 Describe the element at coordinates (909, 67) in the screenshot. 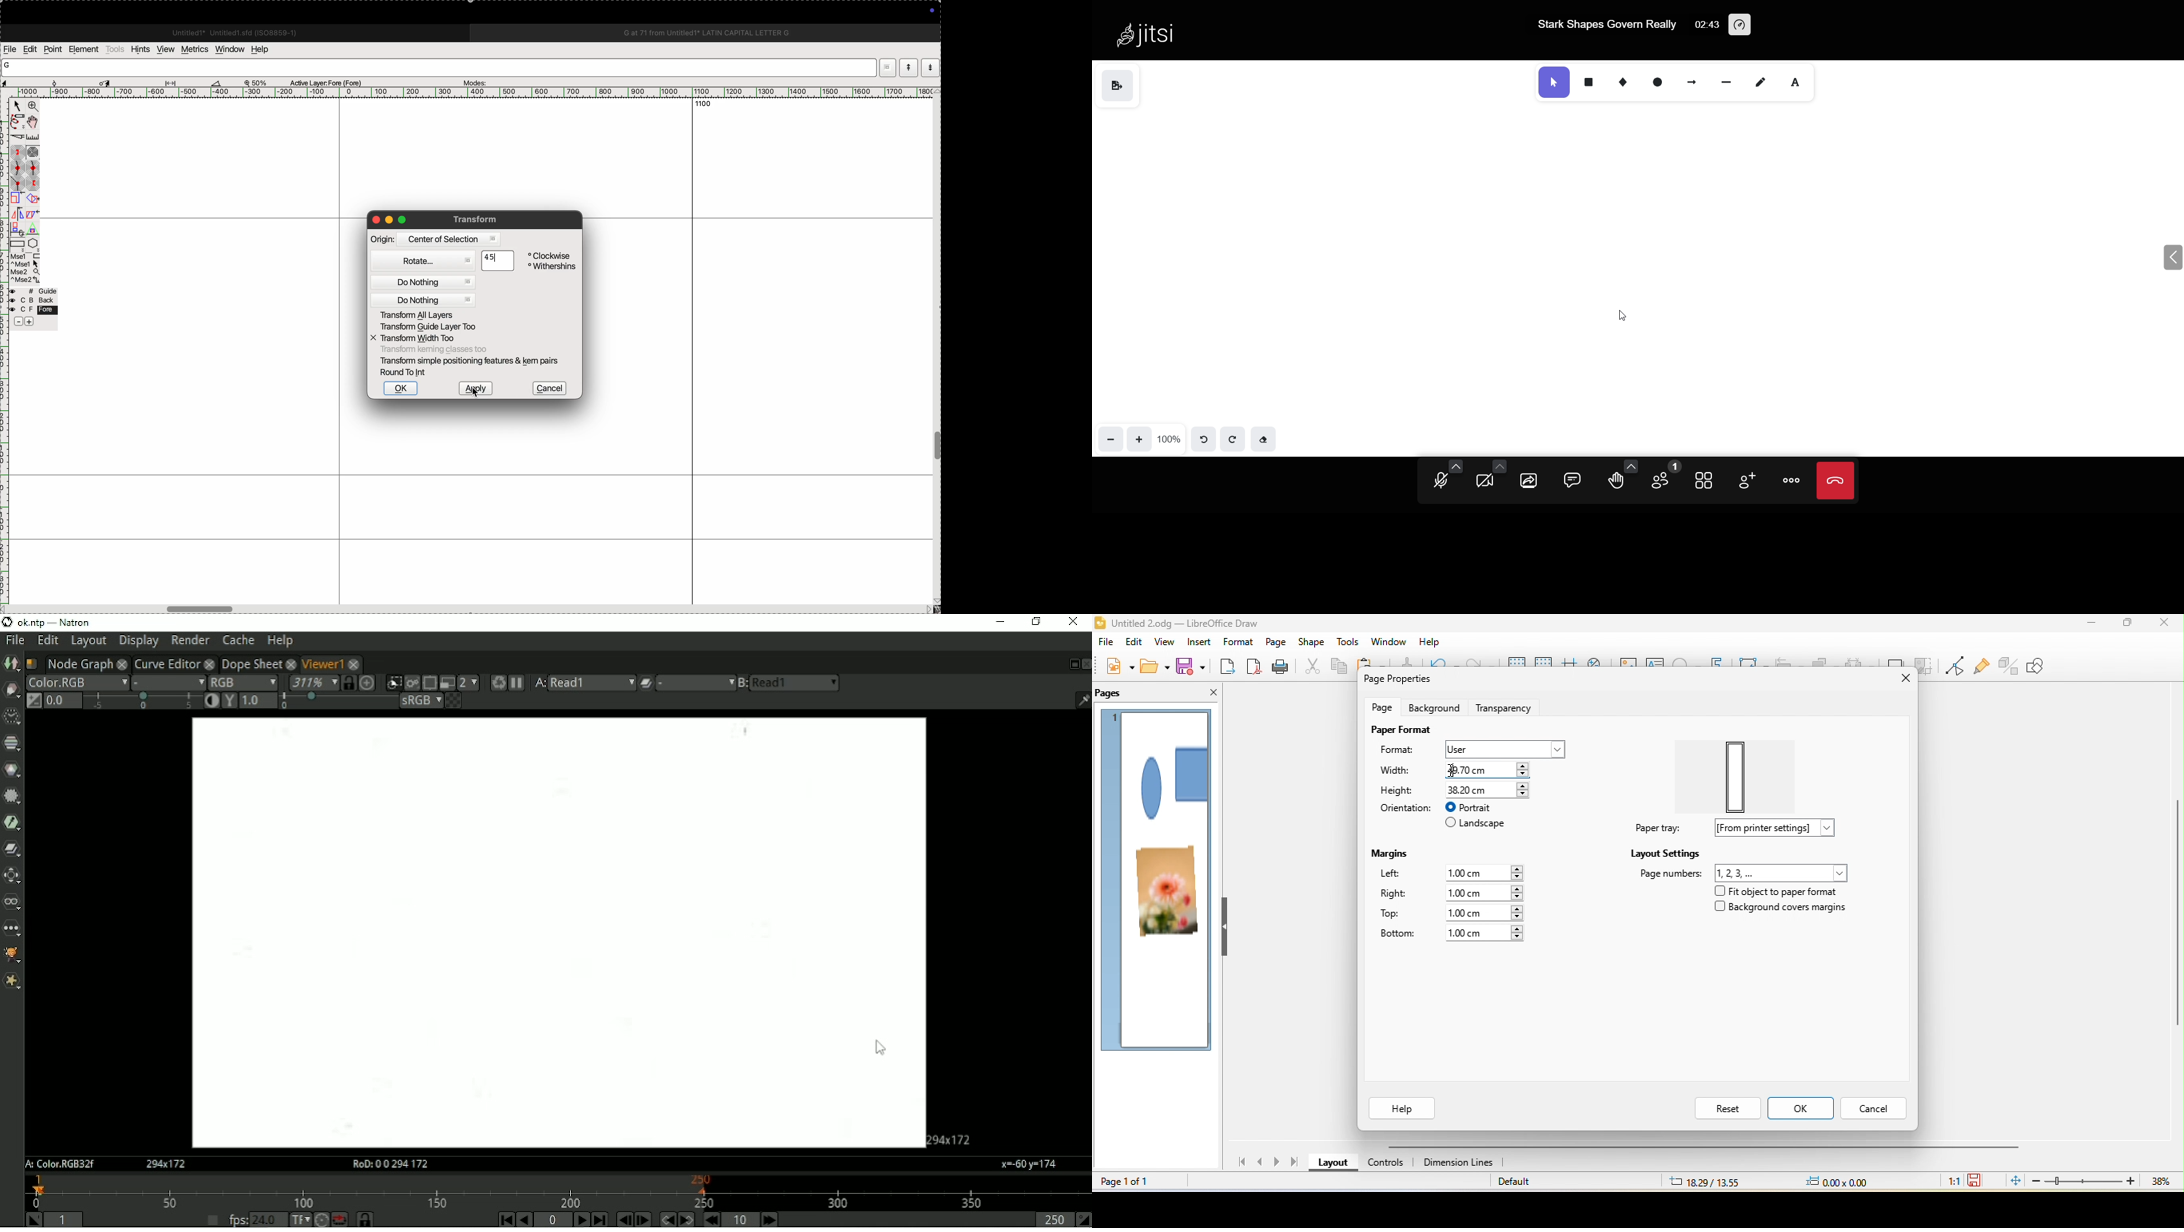

I see `show current word list` at that location.